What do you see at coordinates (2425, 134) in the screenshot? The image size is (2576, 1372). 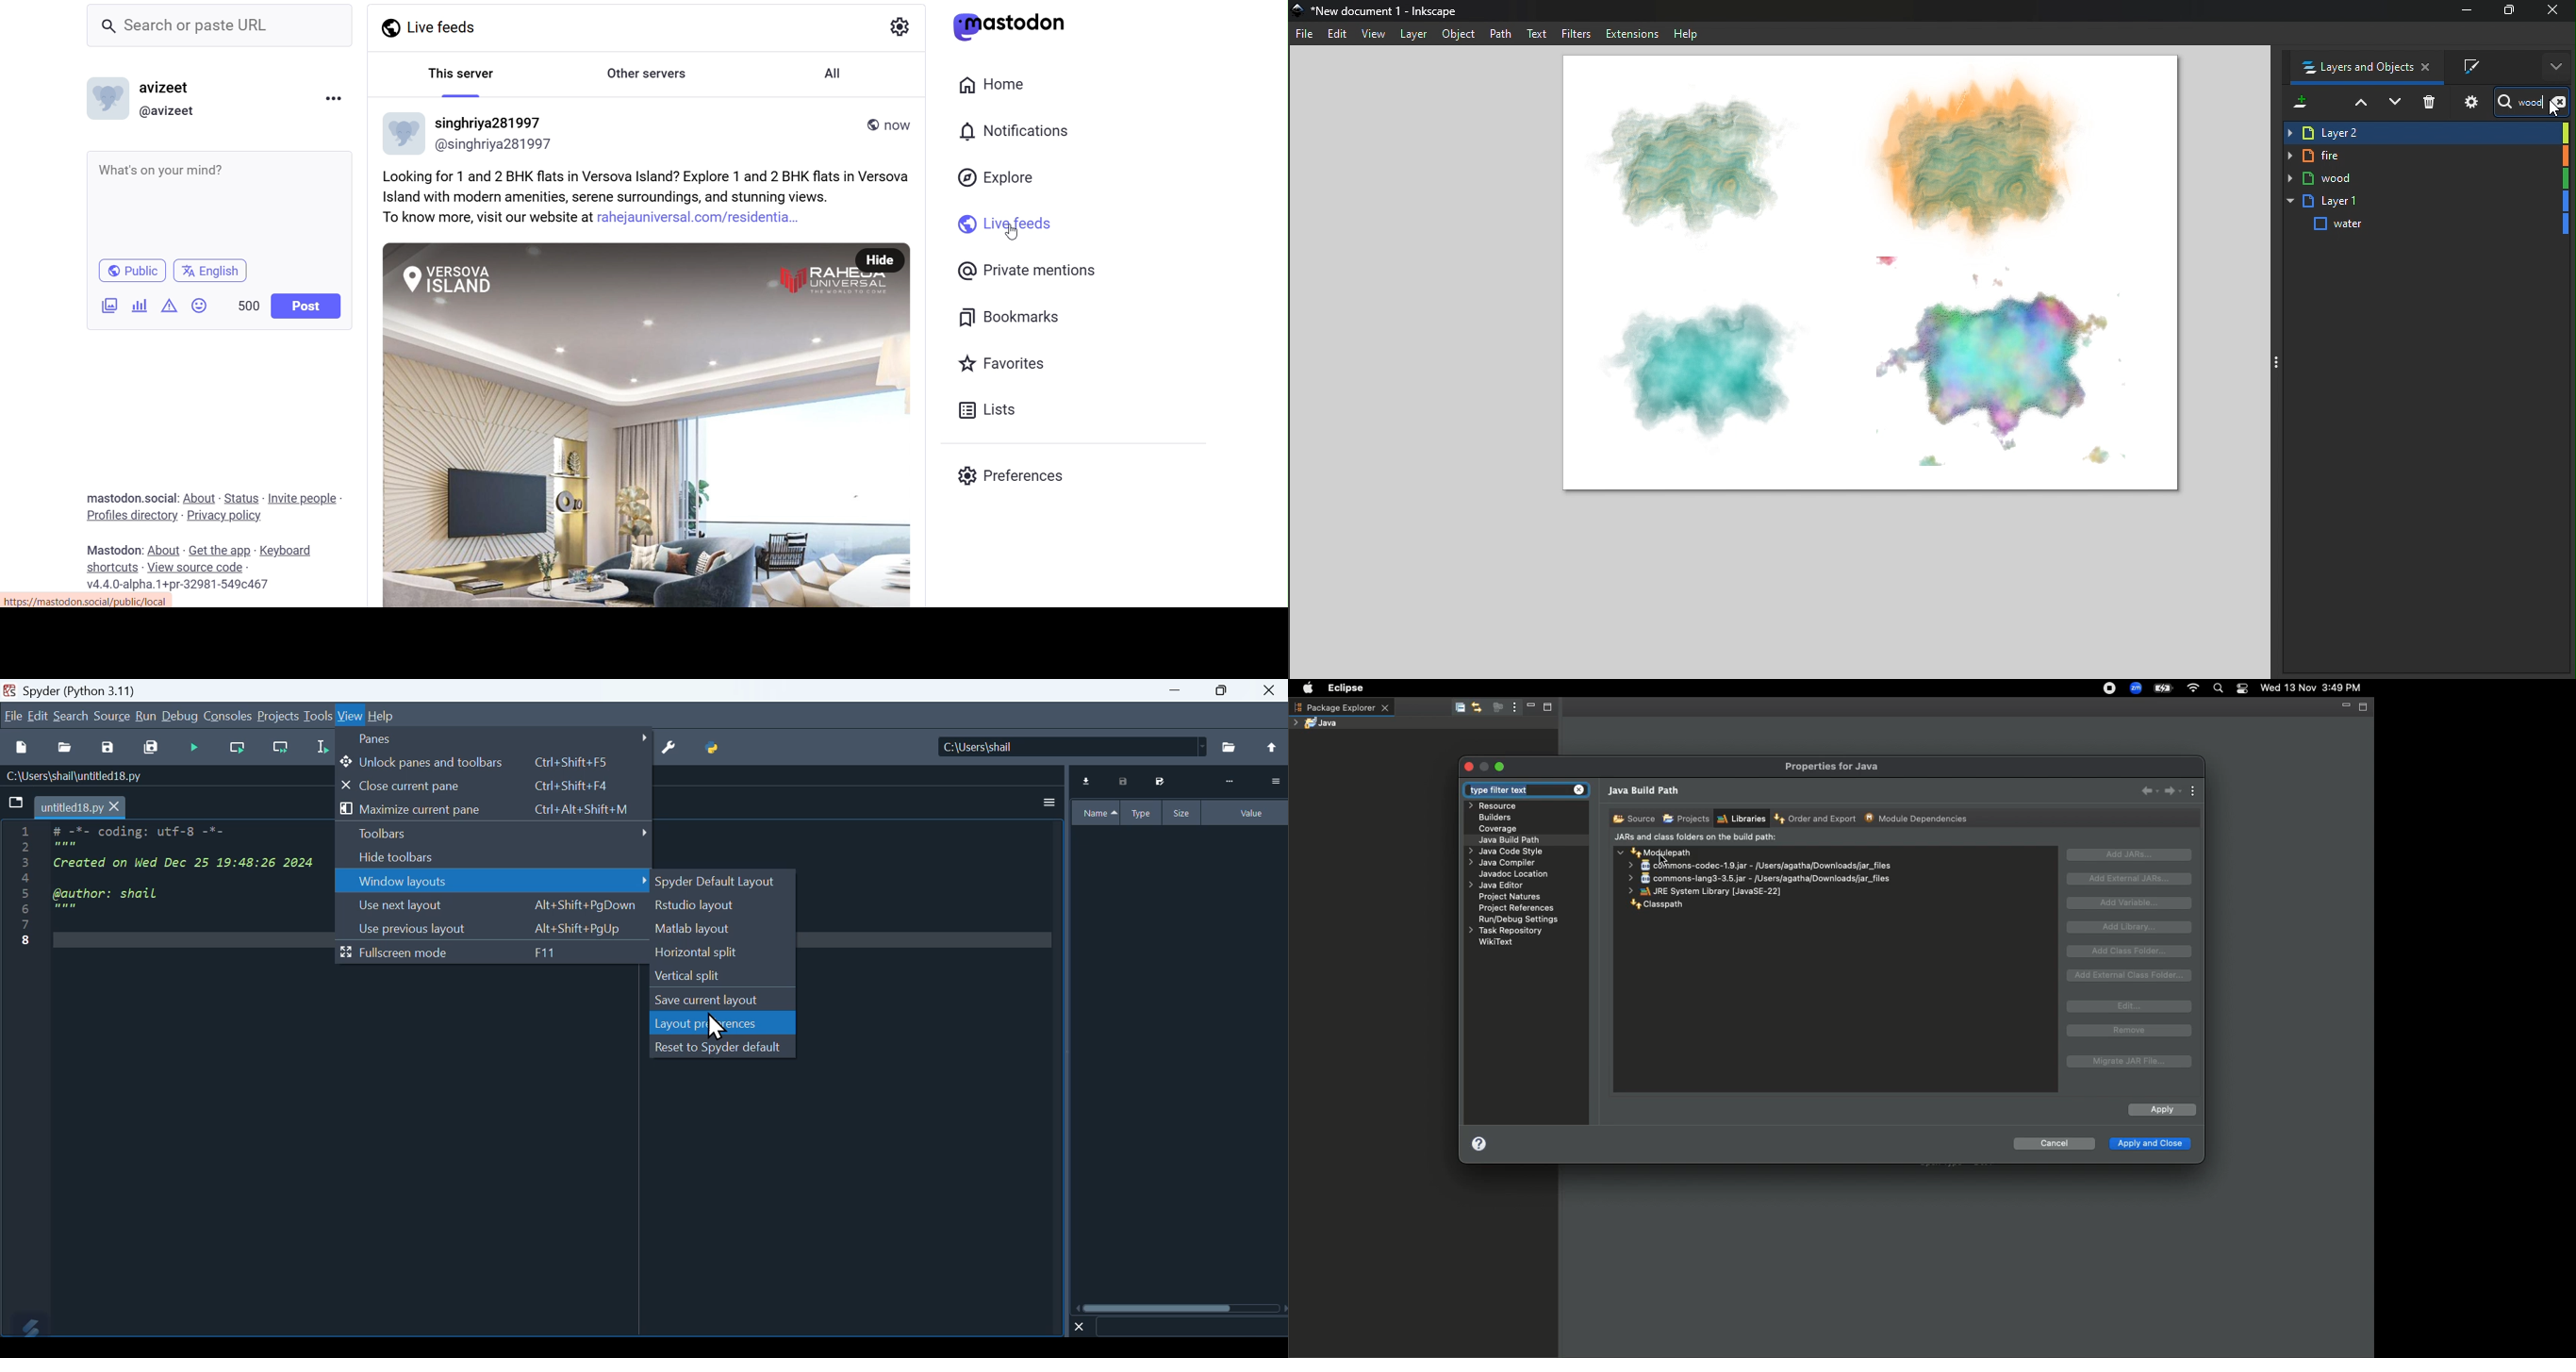 I see `Layer 2` at bounding box center [2425, 134].